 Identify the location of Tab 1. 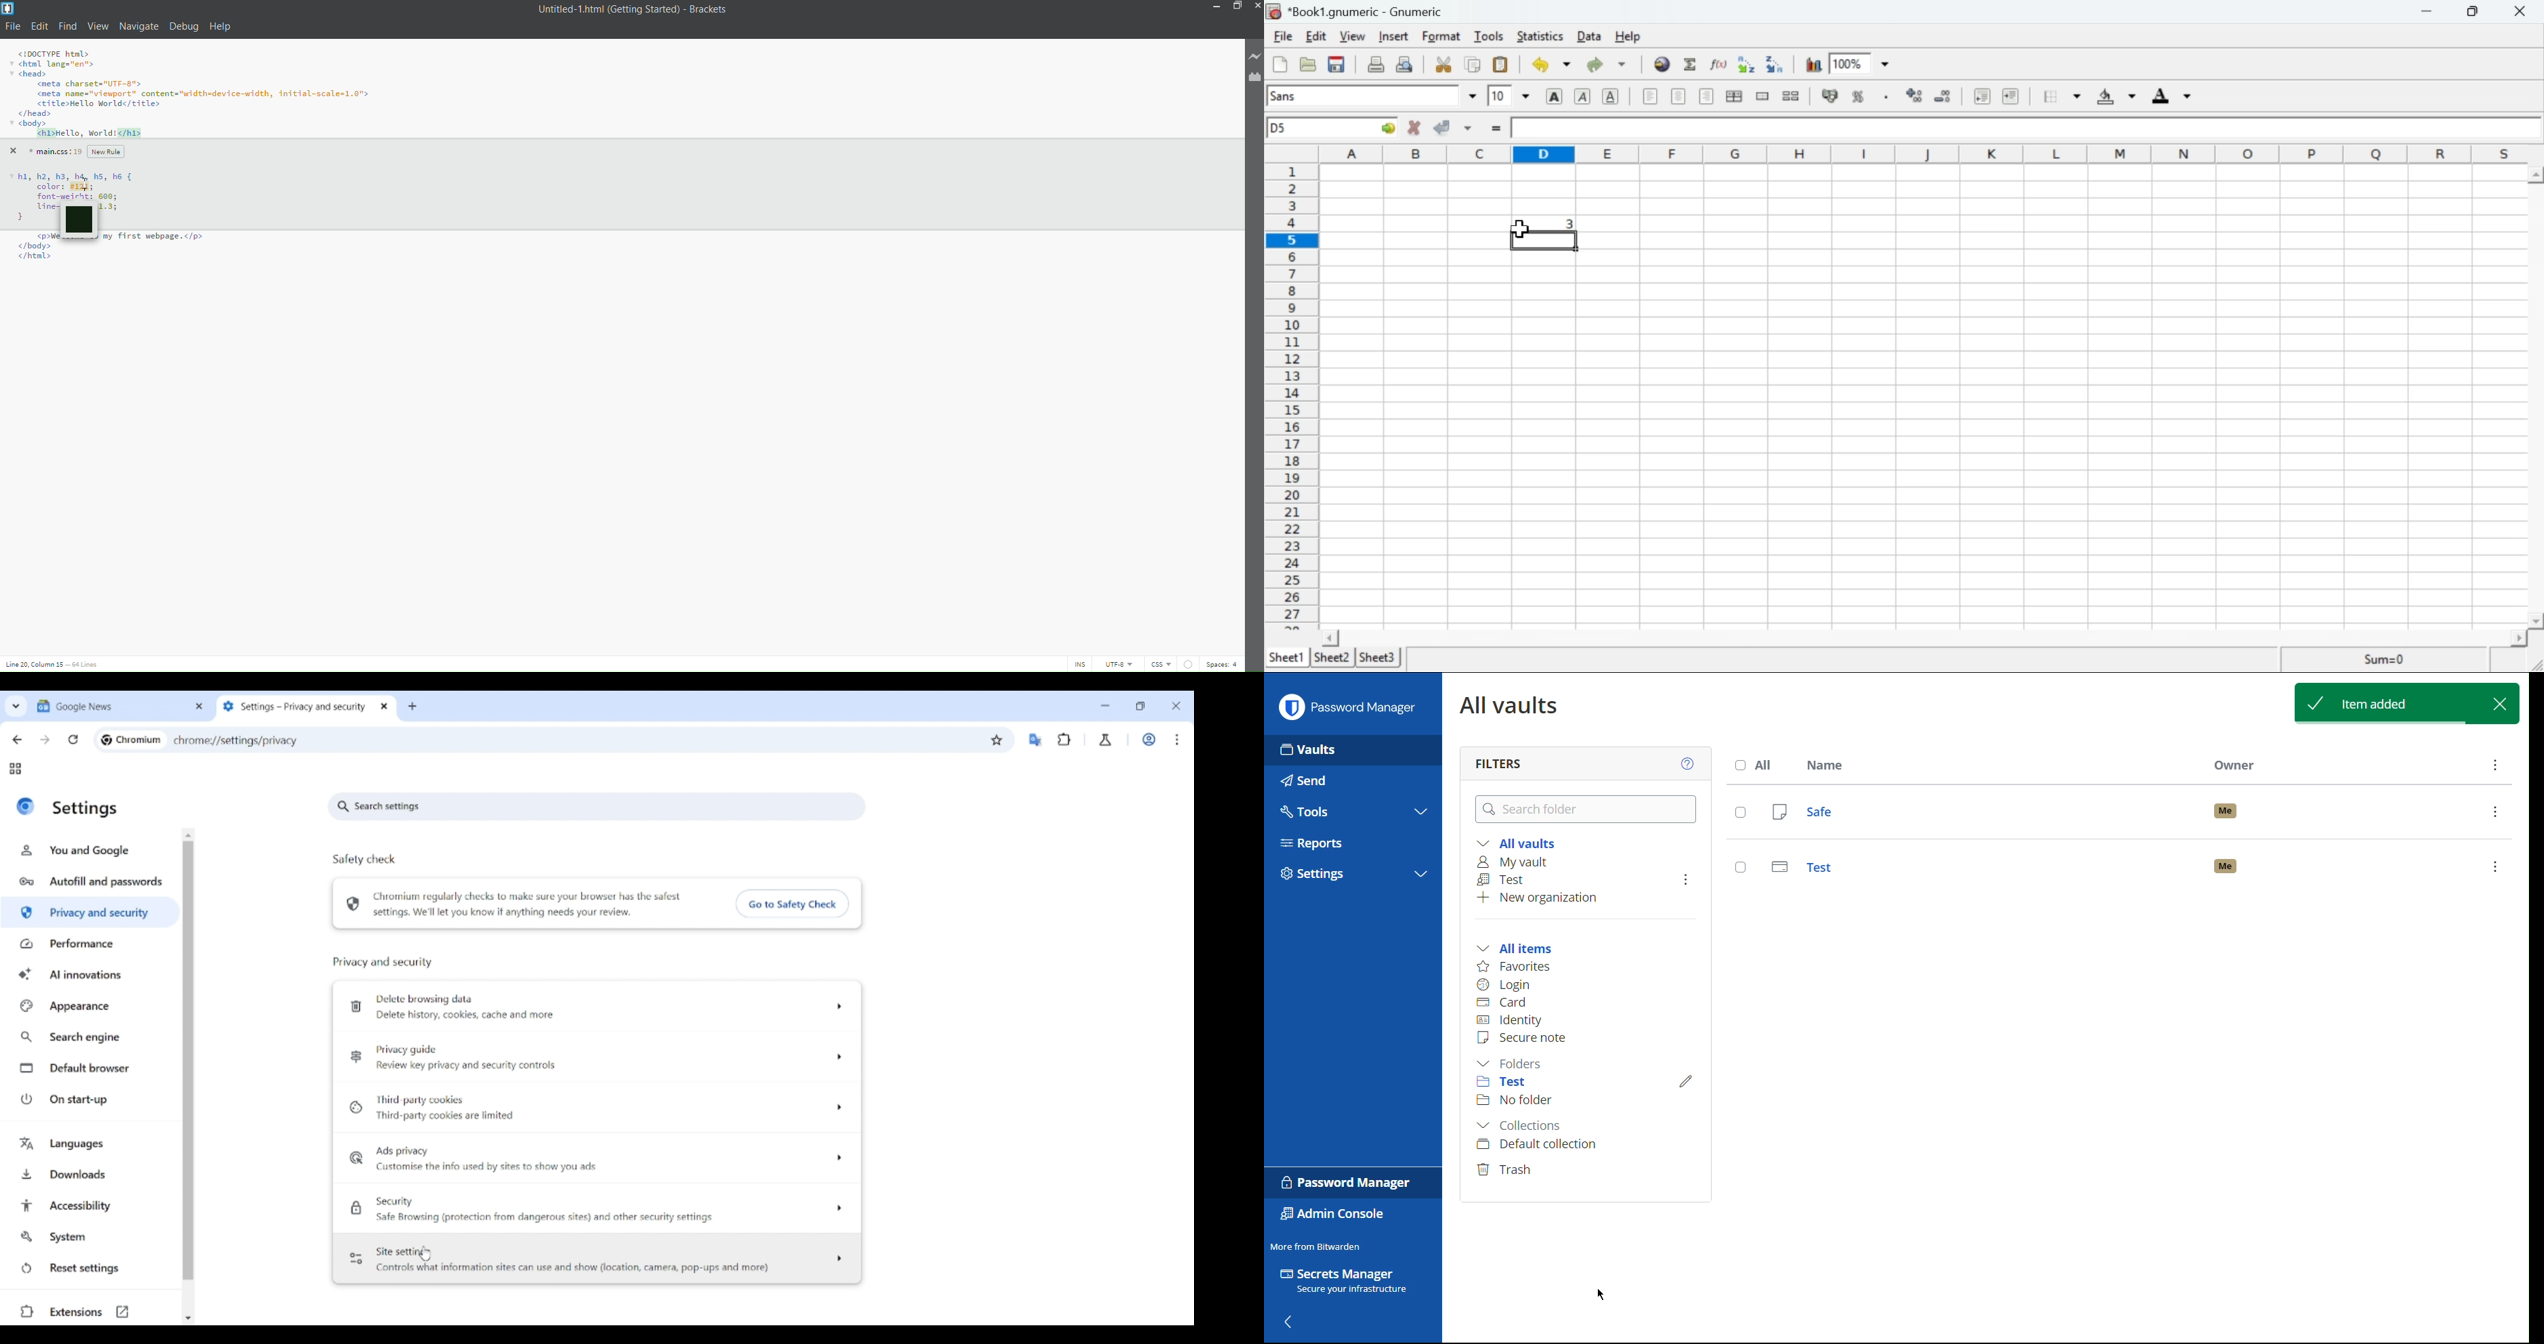
(111, 706).